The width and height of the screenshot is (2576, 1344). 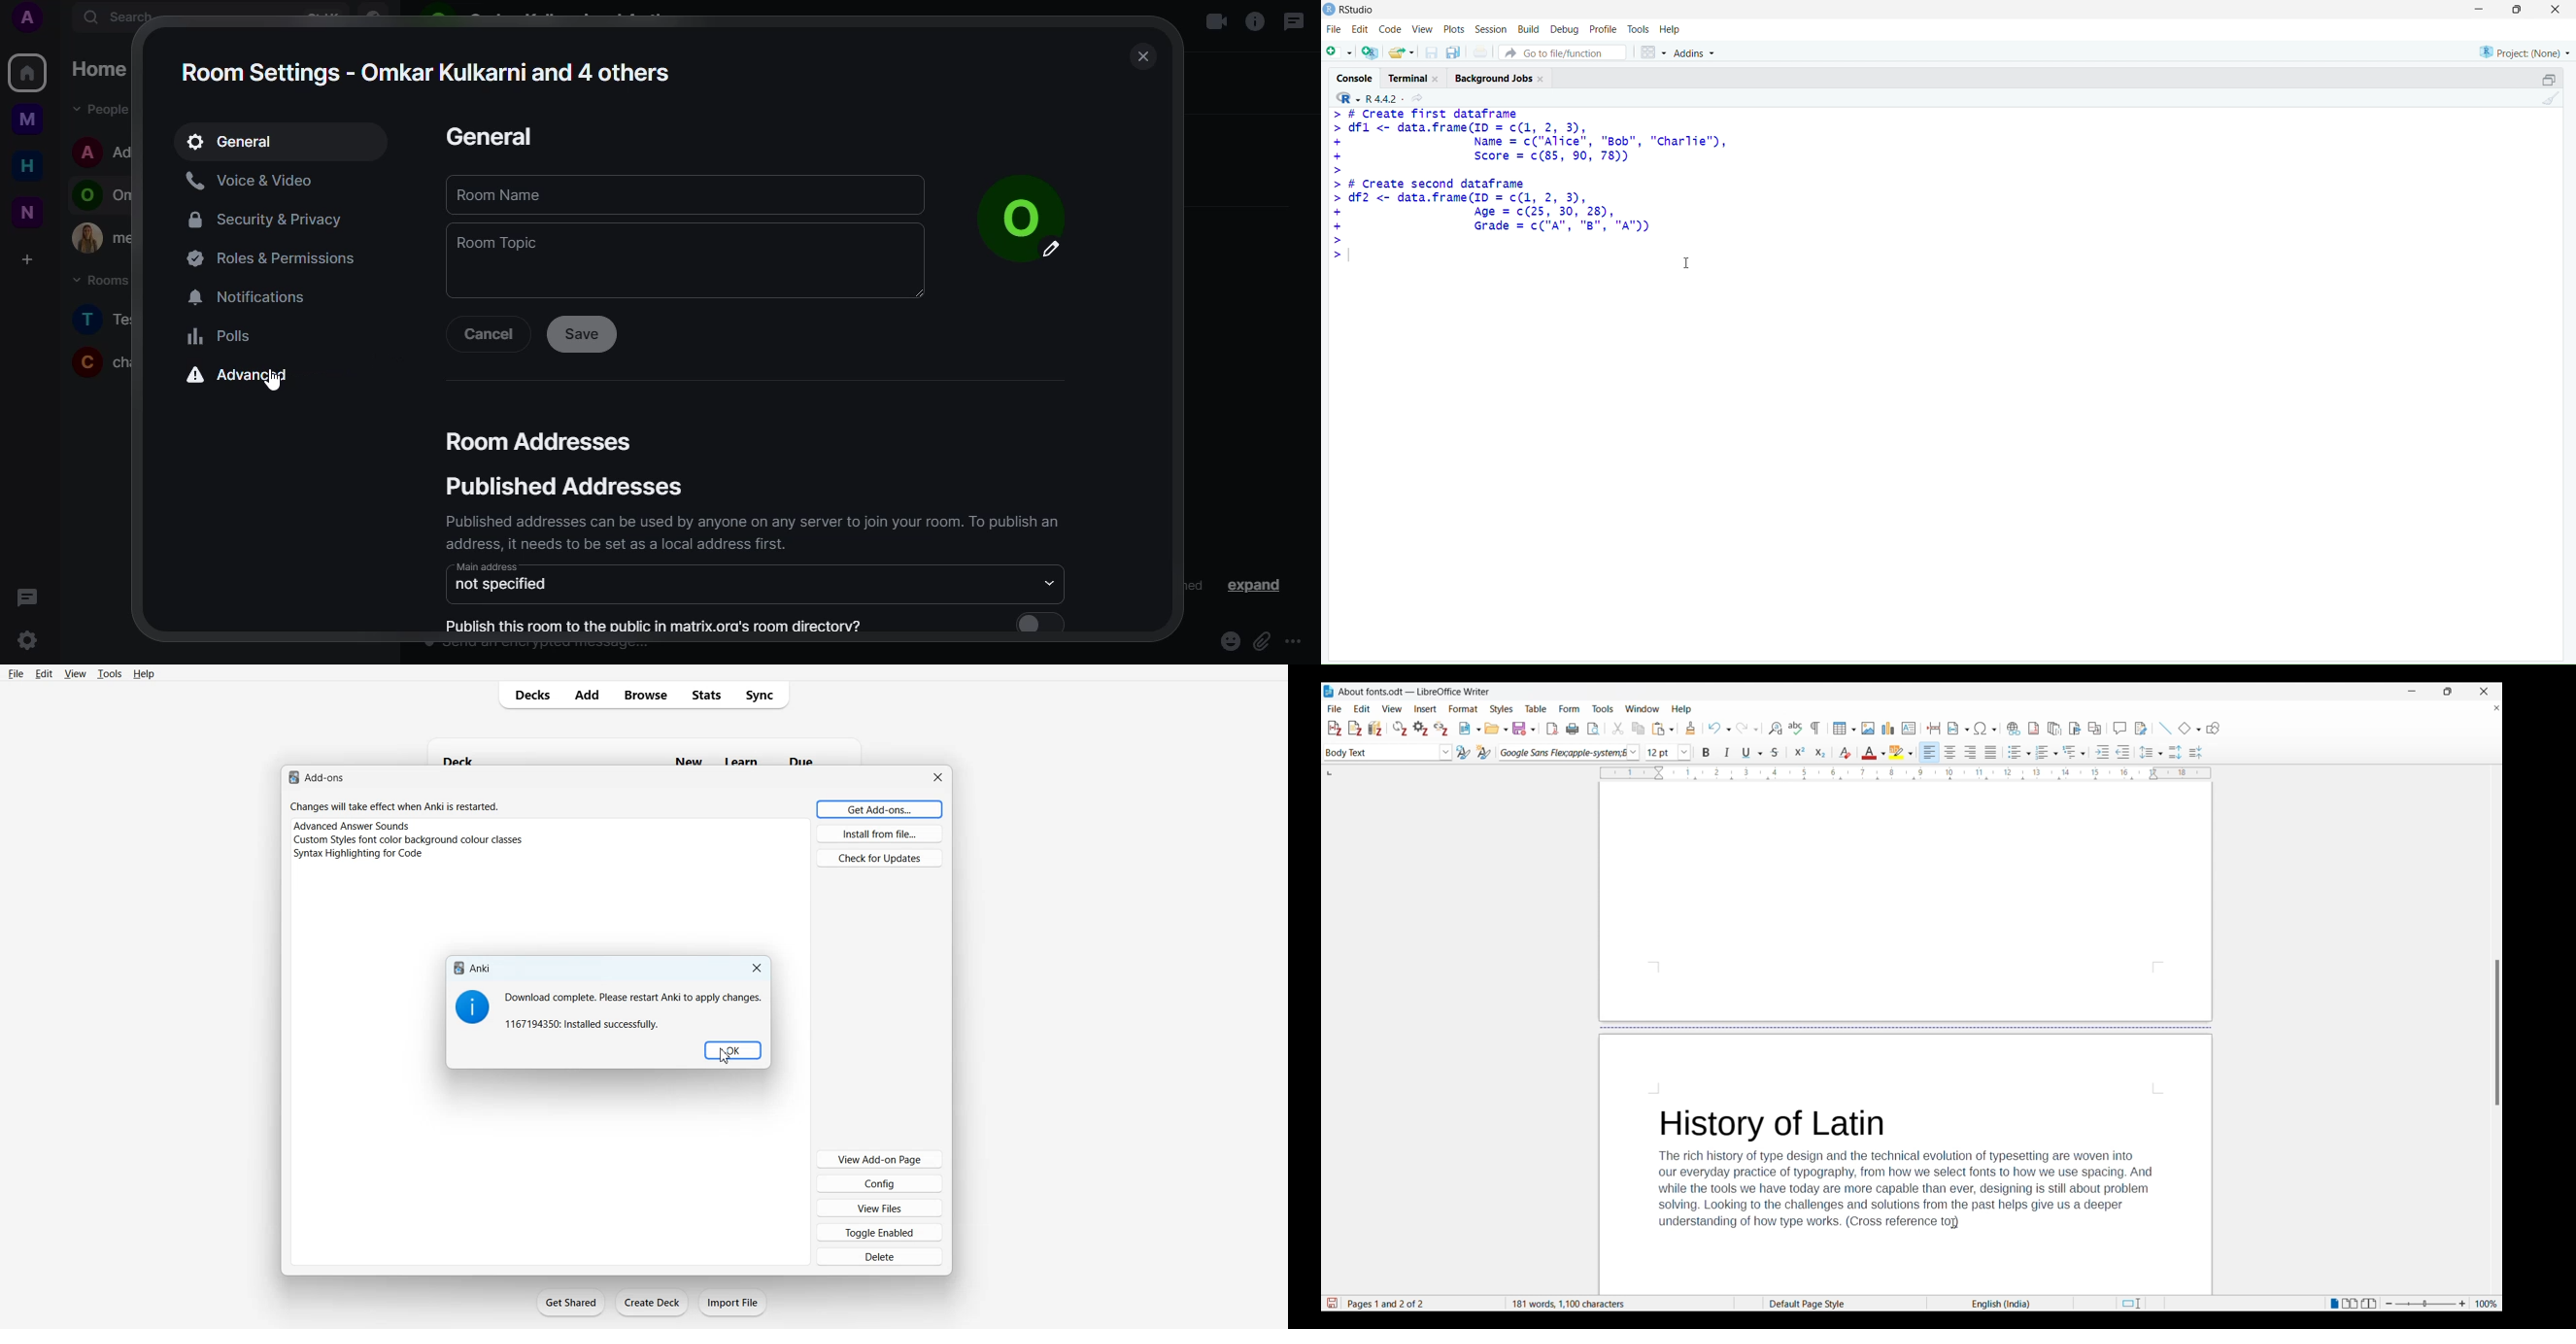 What do you see at coordinates (880, 1183) in the screenshot?
I see `Config` at bounding box center [880, 1183].